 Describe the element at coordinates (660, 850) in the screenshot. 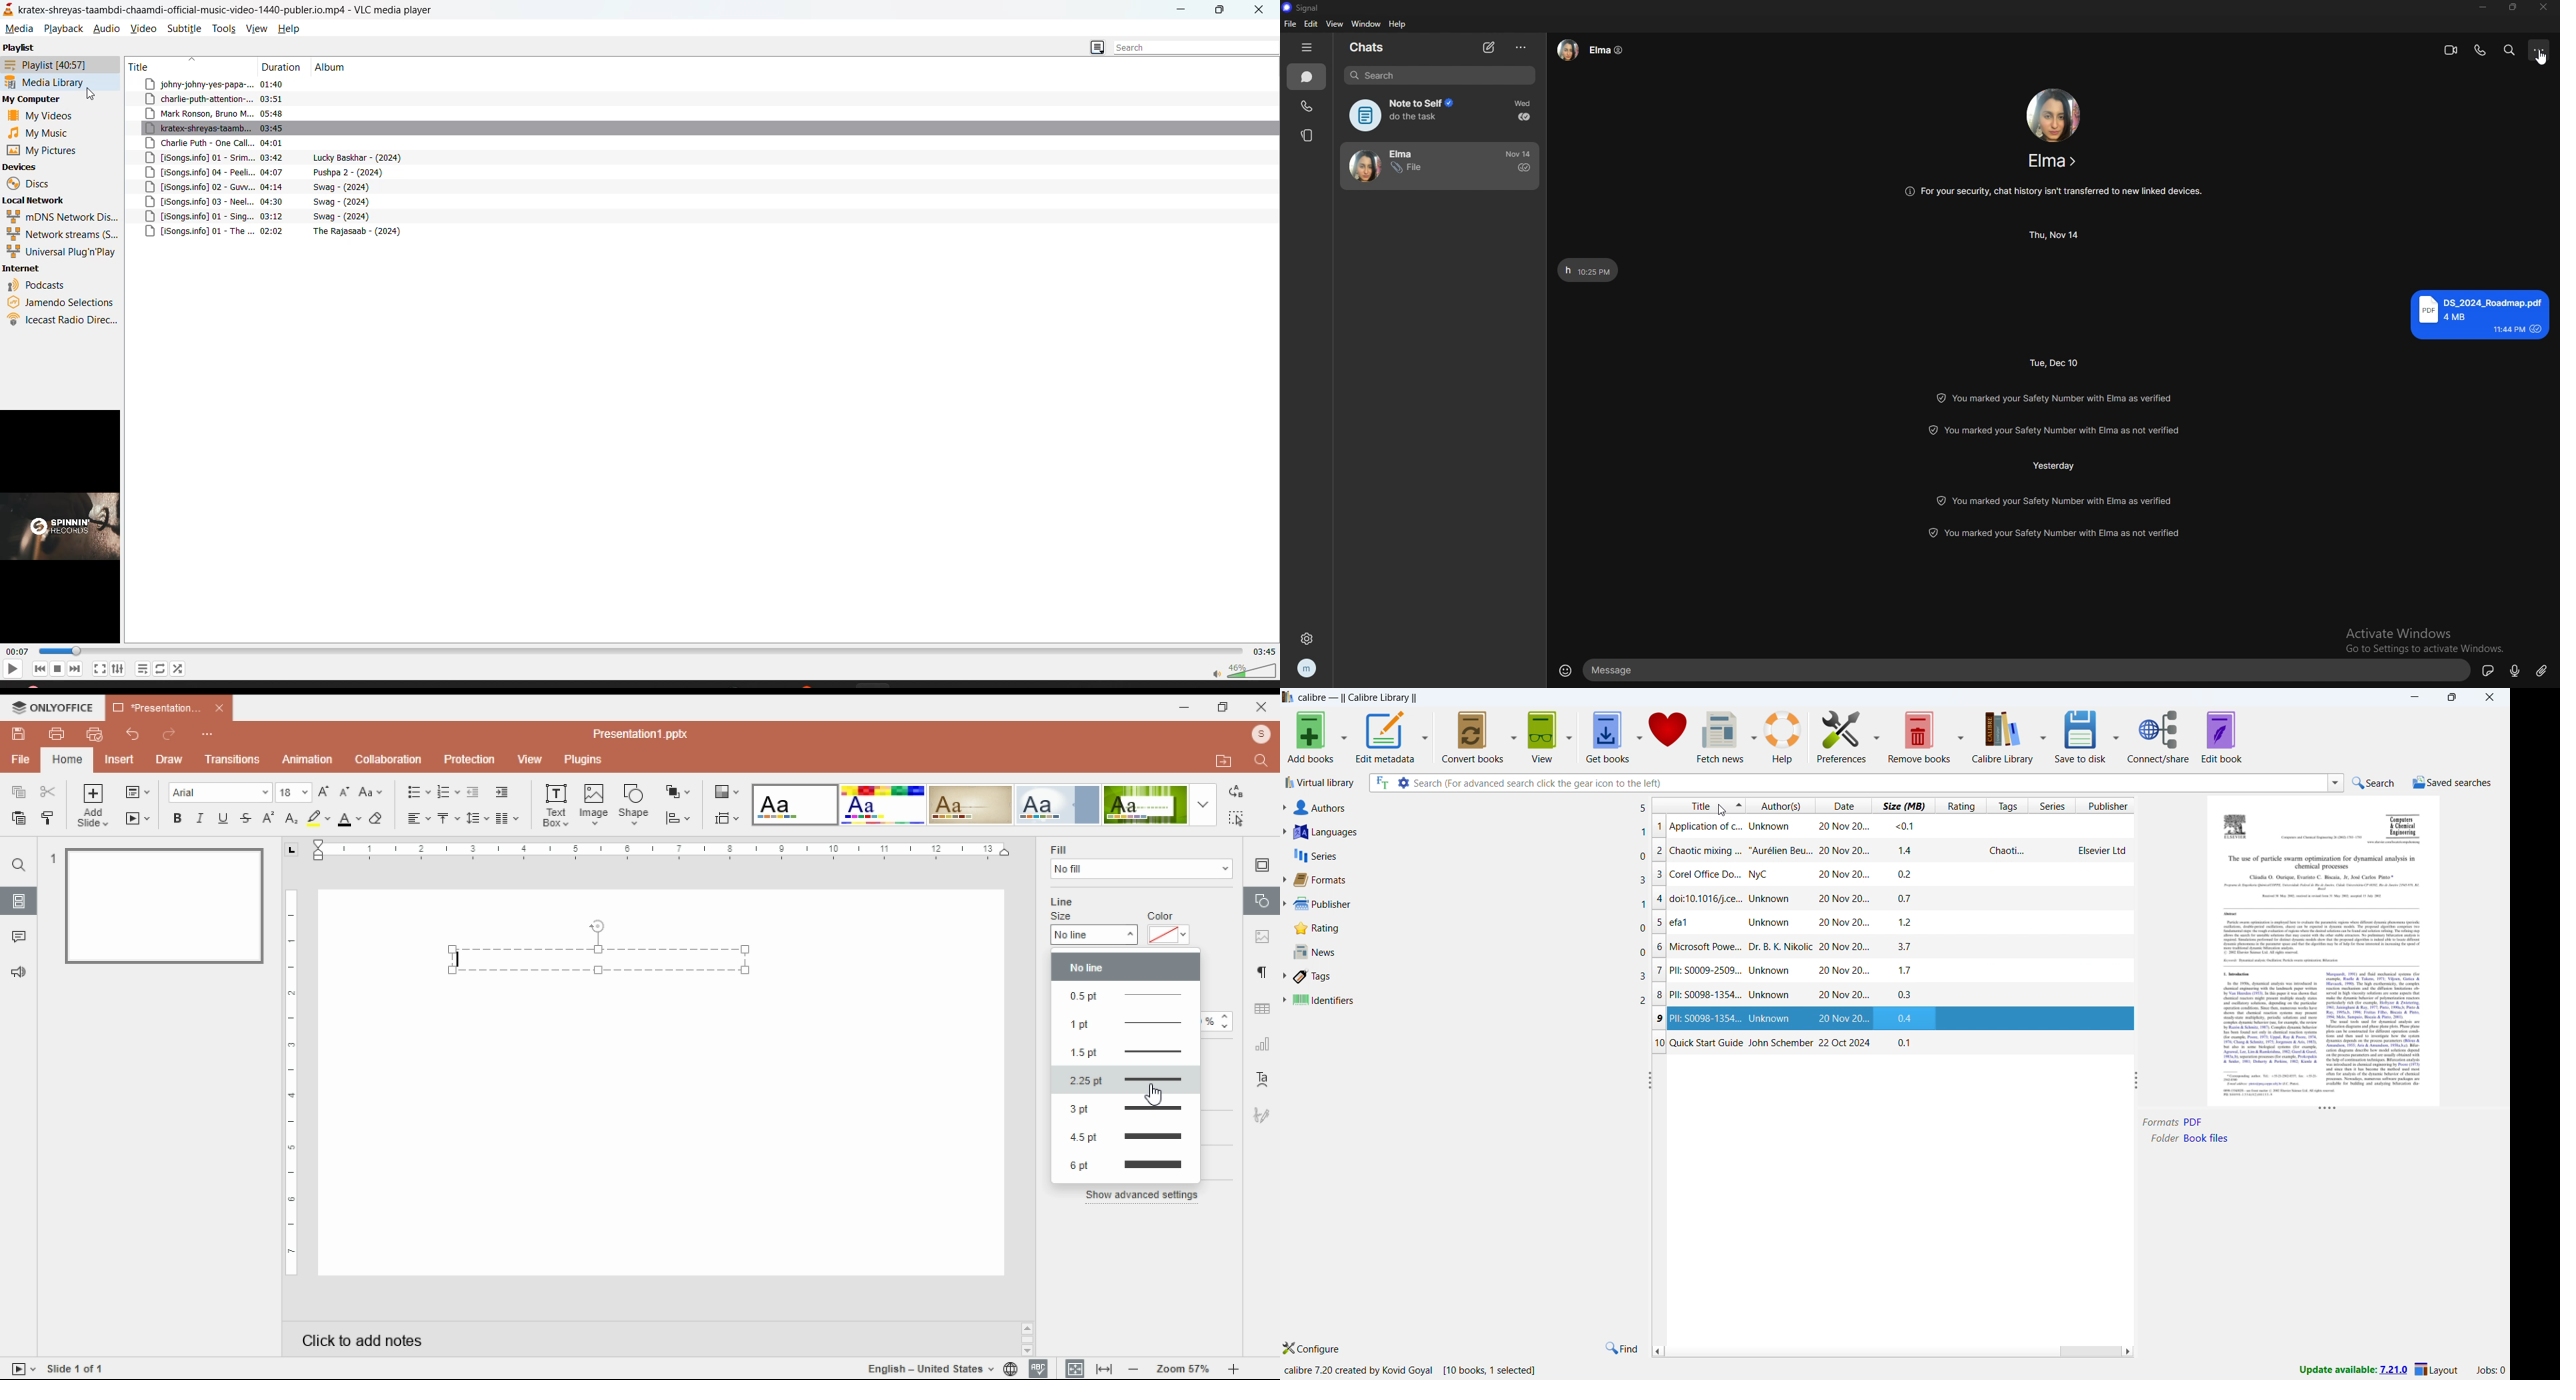

I see `Ruler` at that location.